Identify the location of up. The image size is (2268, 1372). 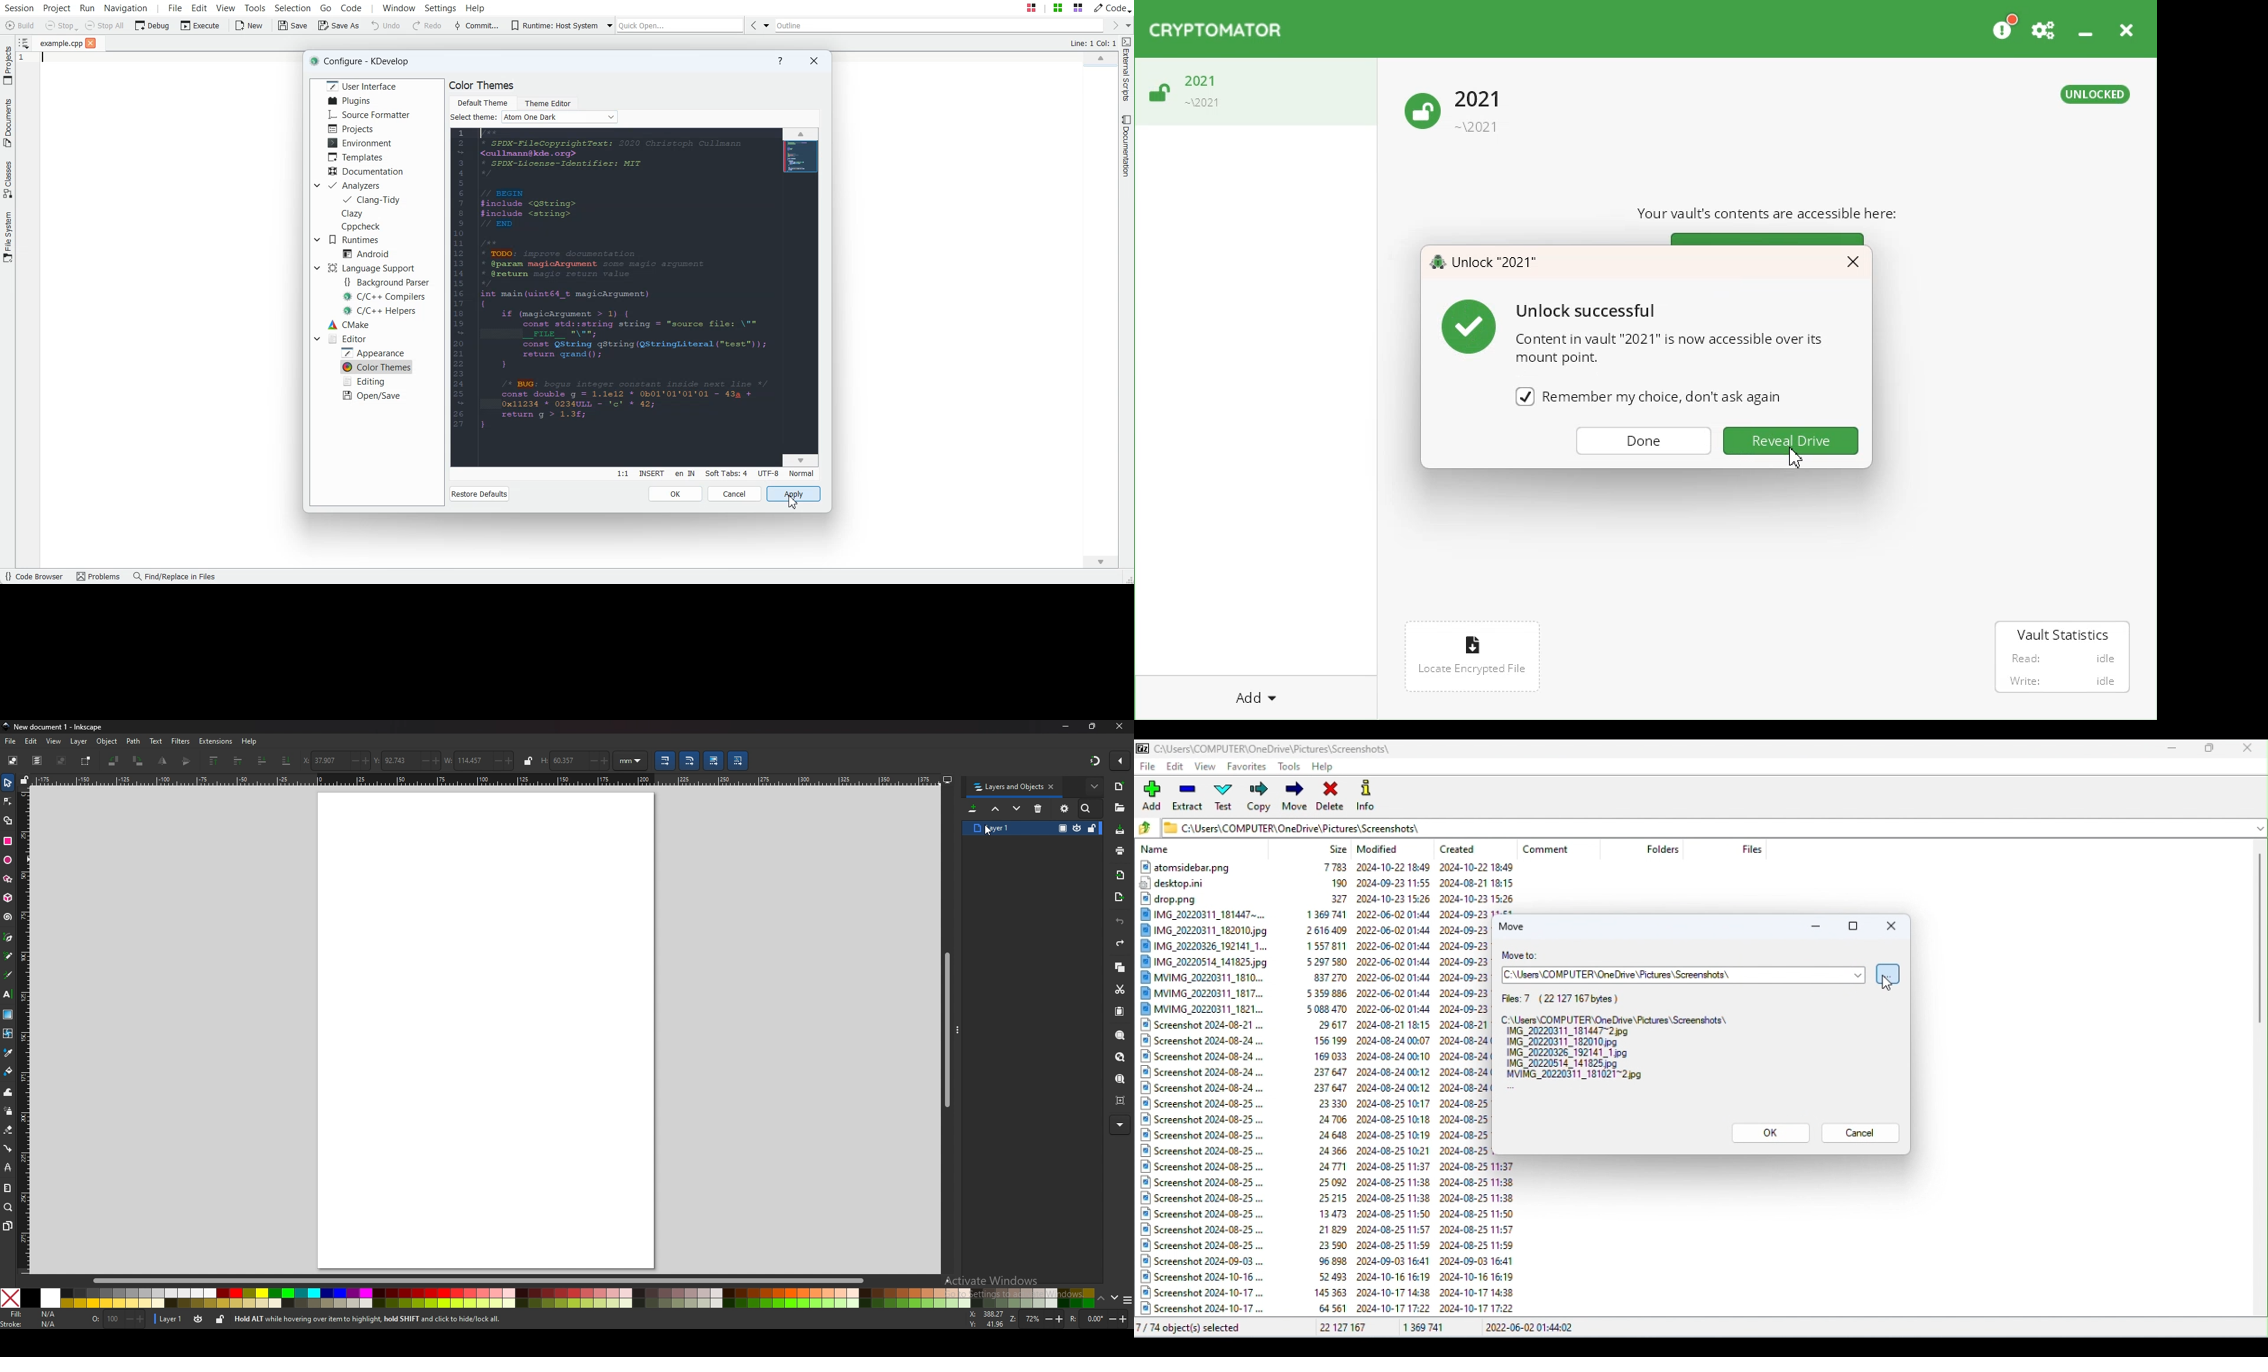
(1101, 1299).